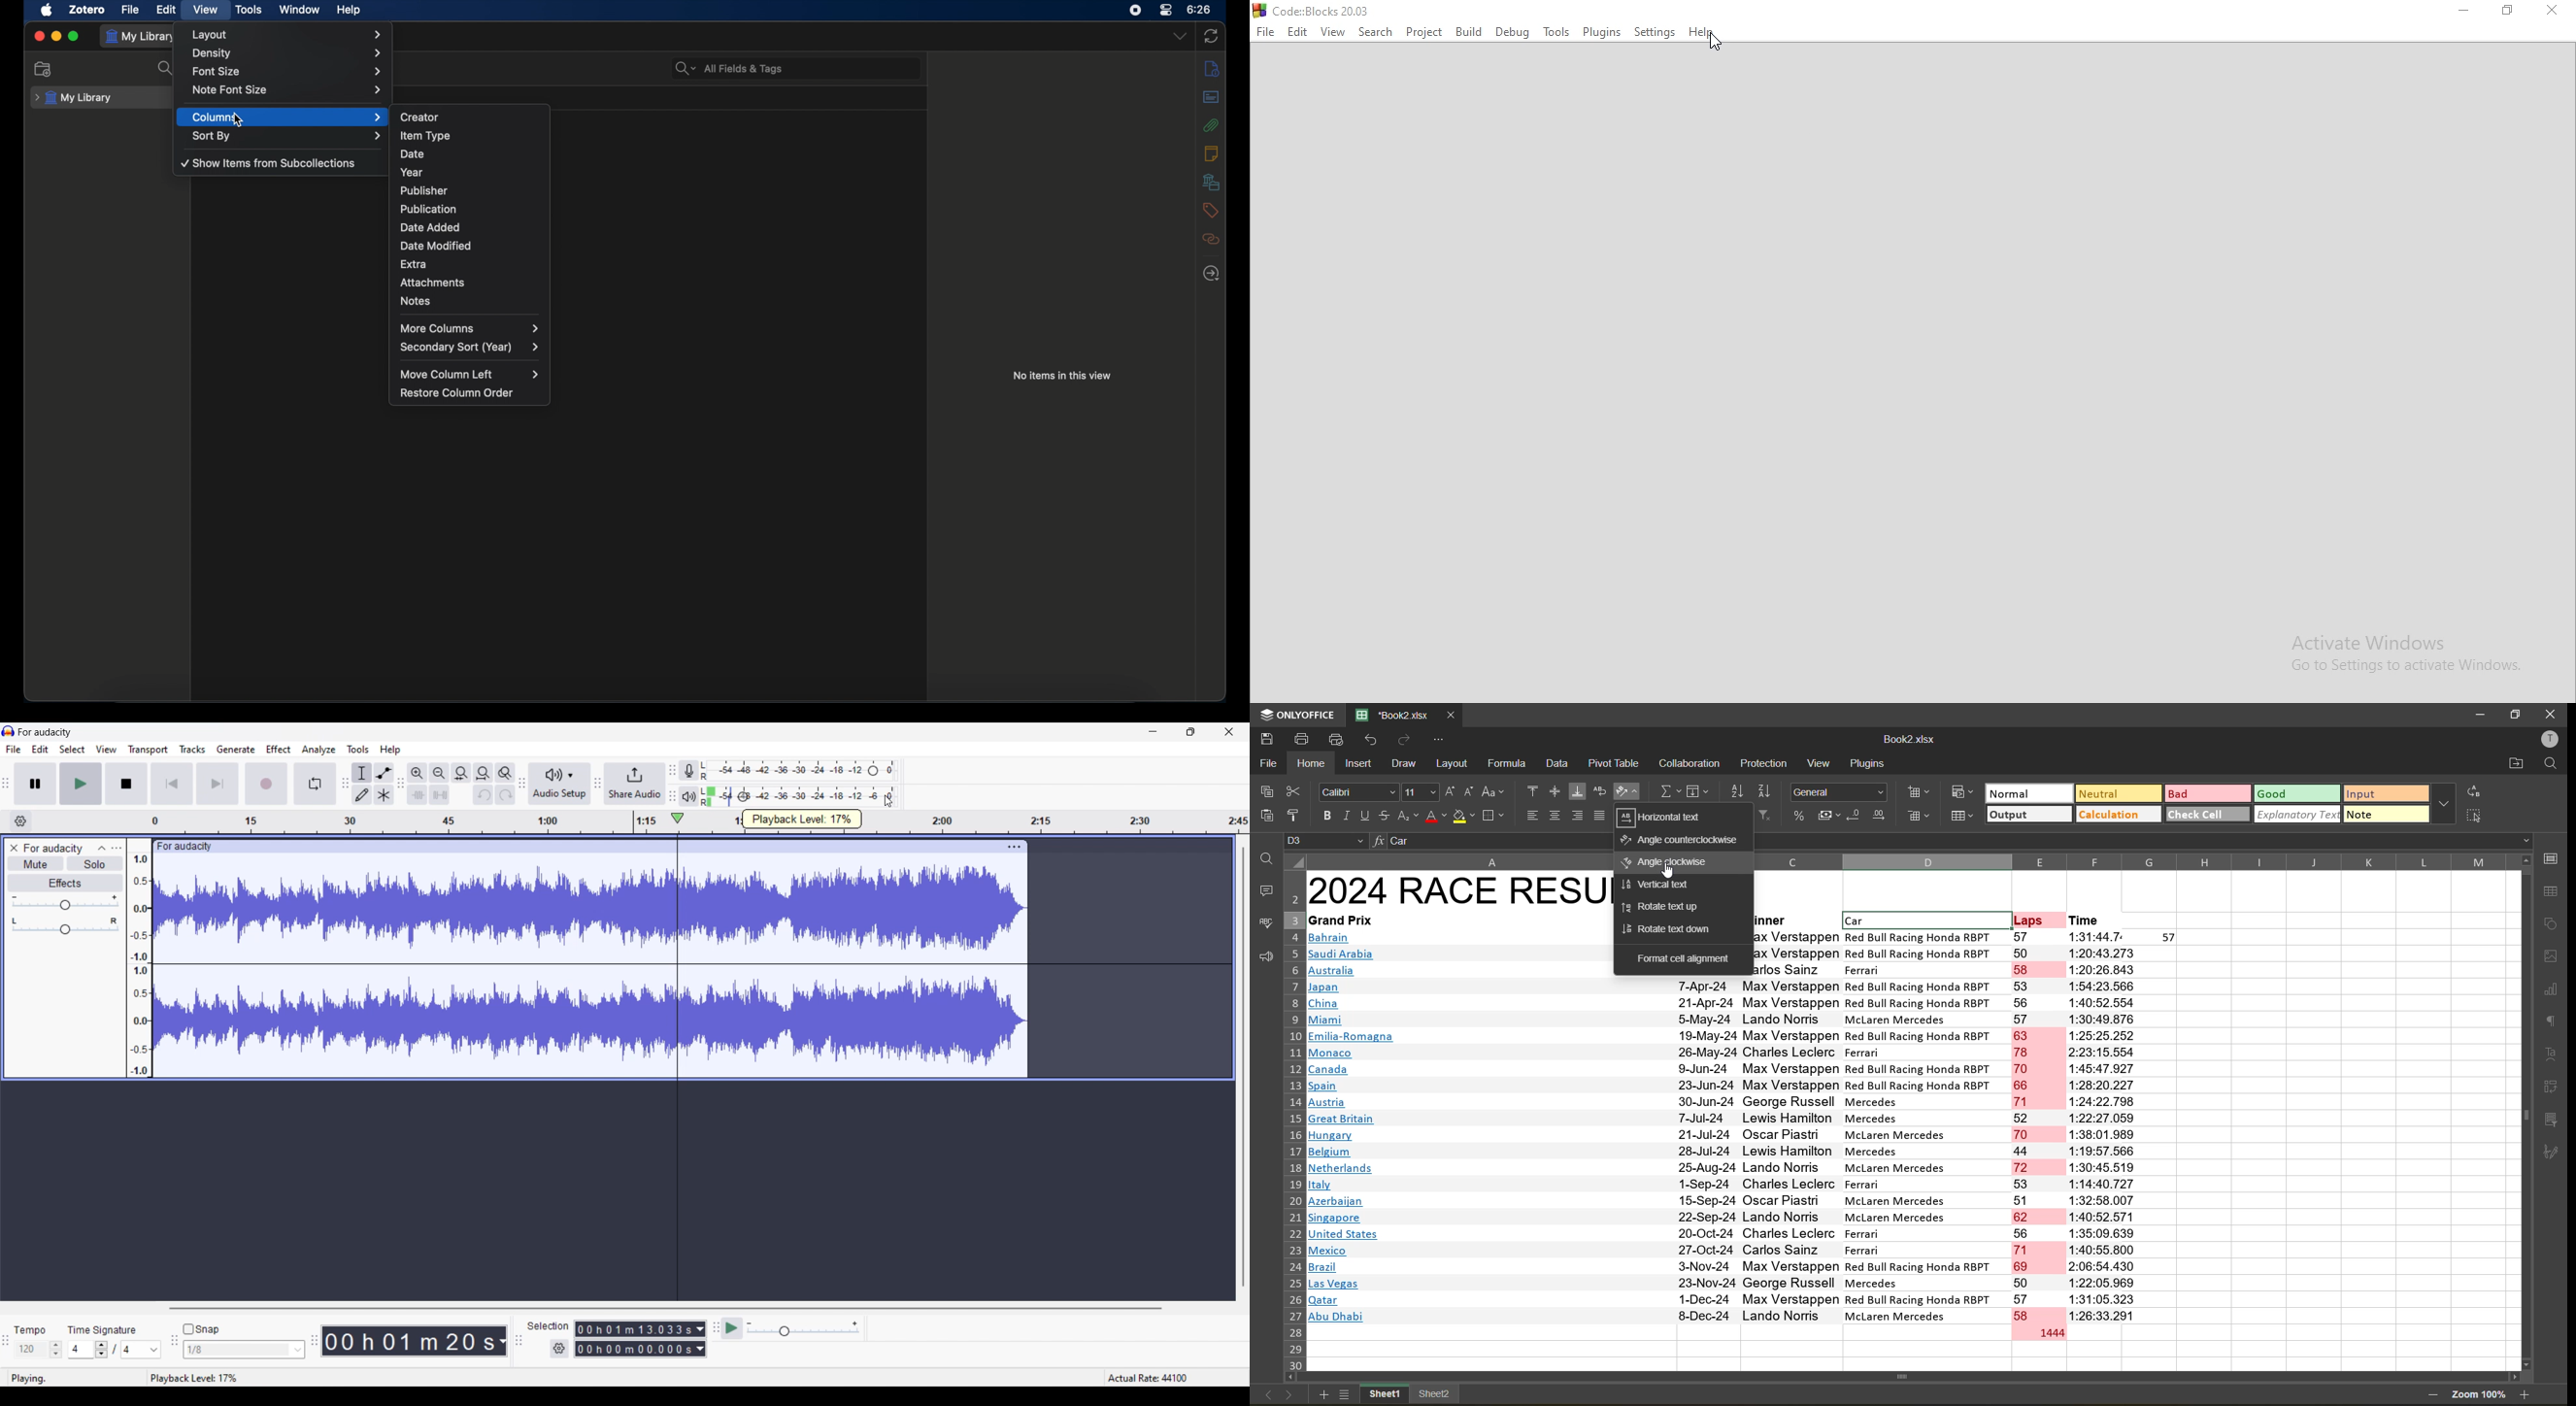  I want to click on input, so click(2387, 794).